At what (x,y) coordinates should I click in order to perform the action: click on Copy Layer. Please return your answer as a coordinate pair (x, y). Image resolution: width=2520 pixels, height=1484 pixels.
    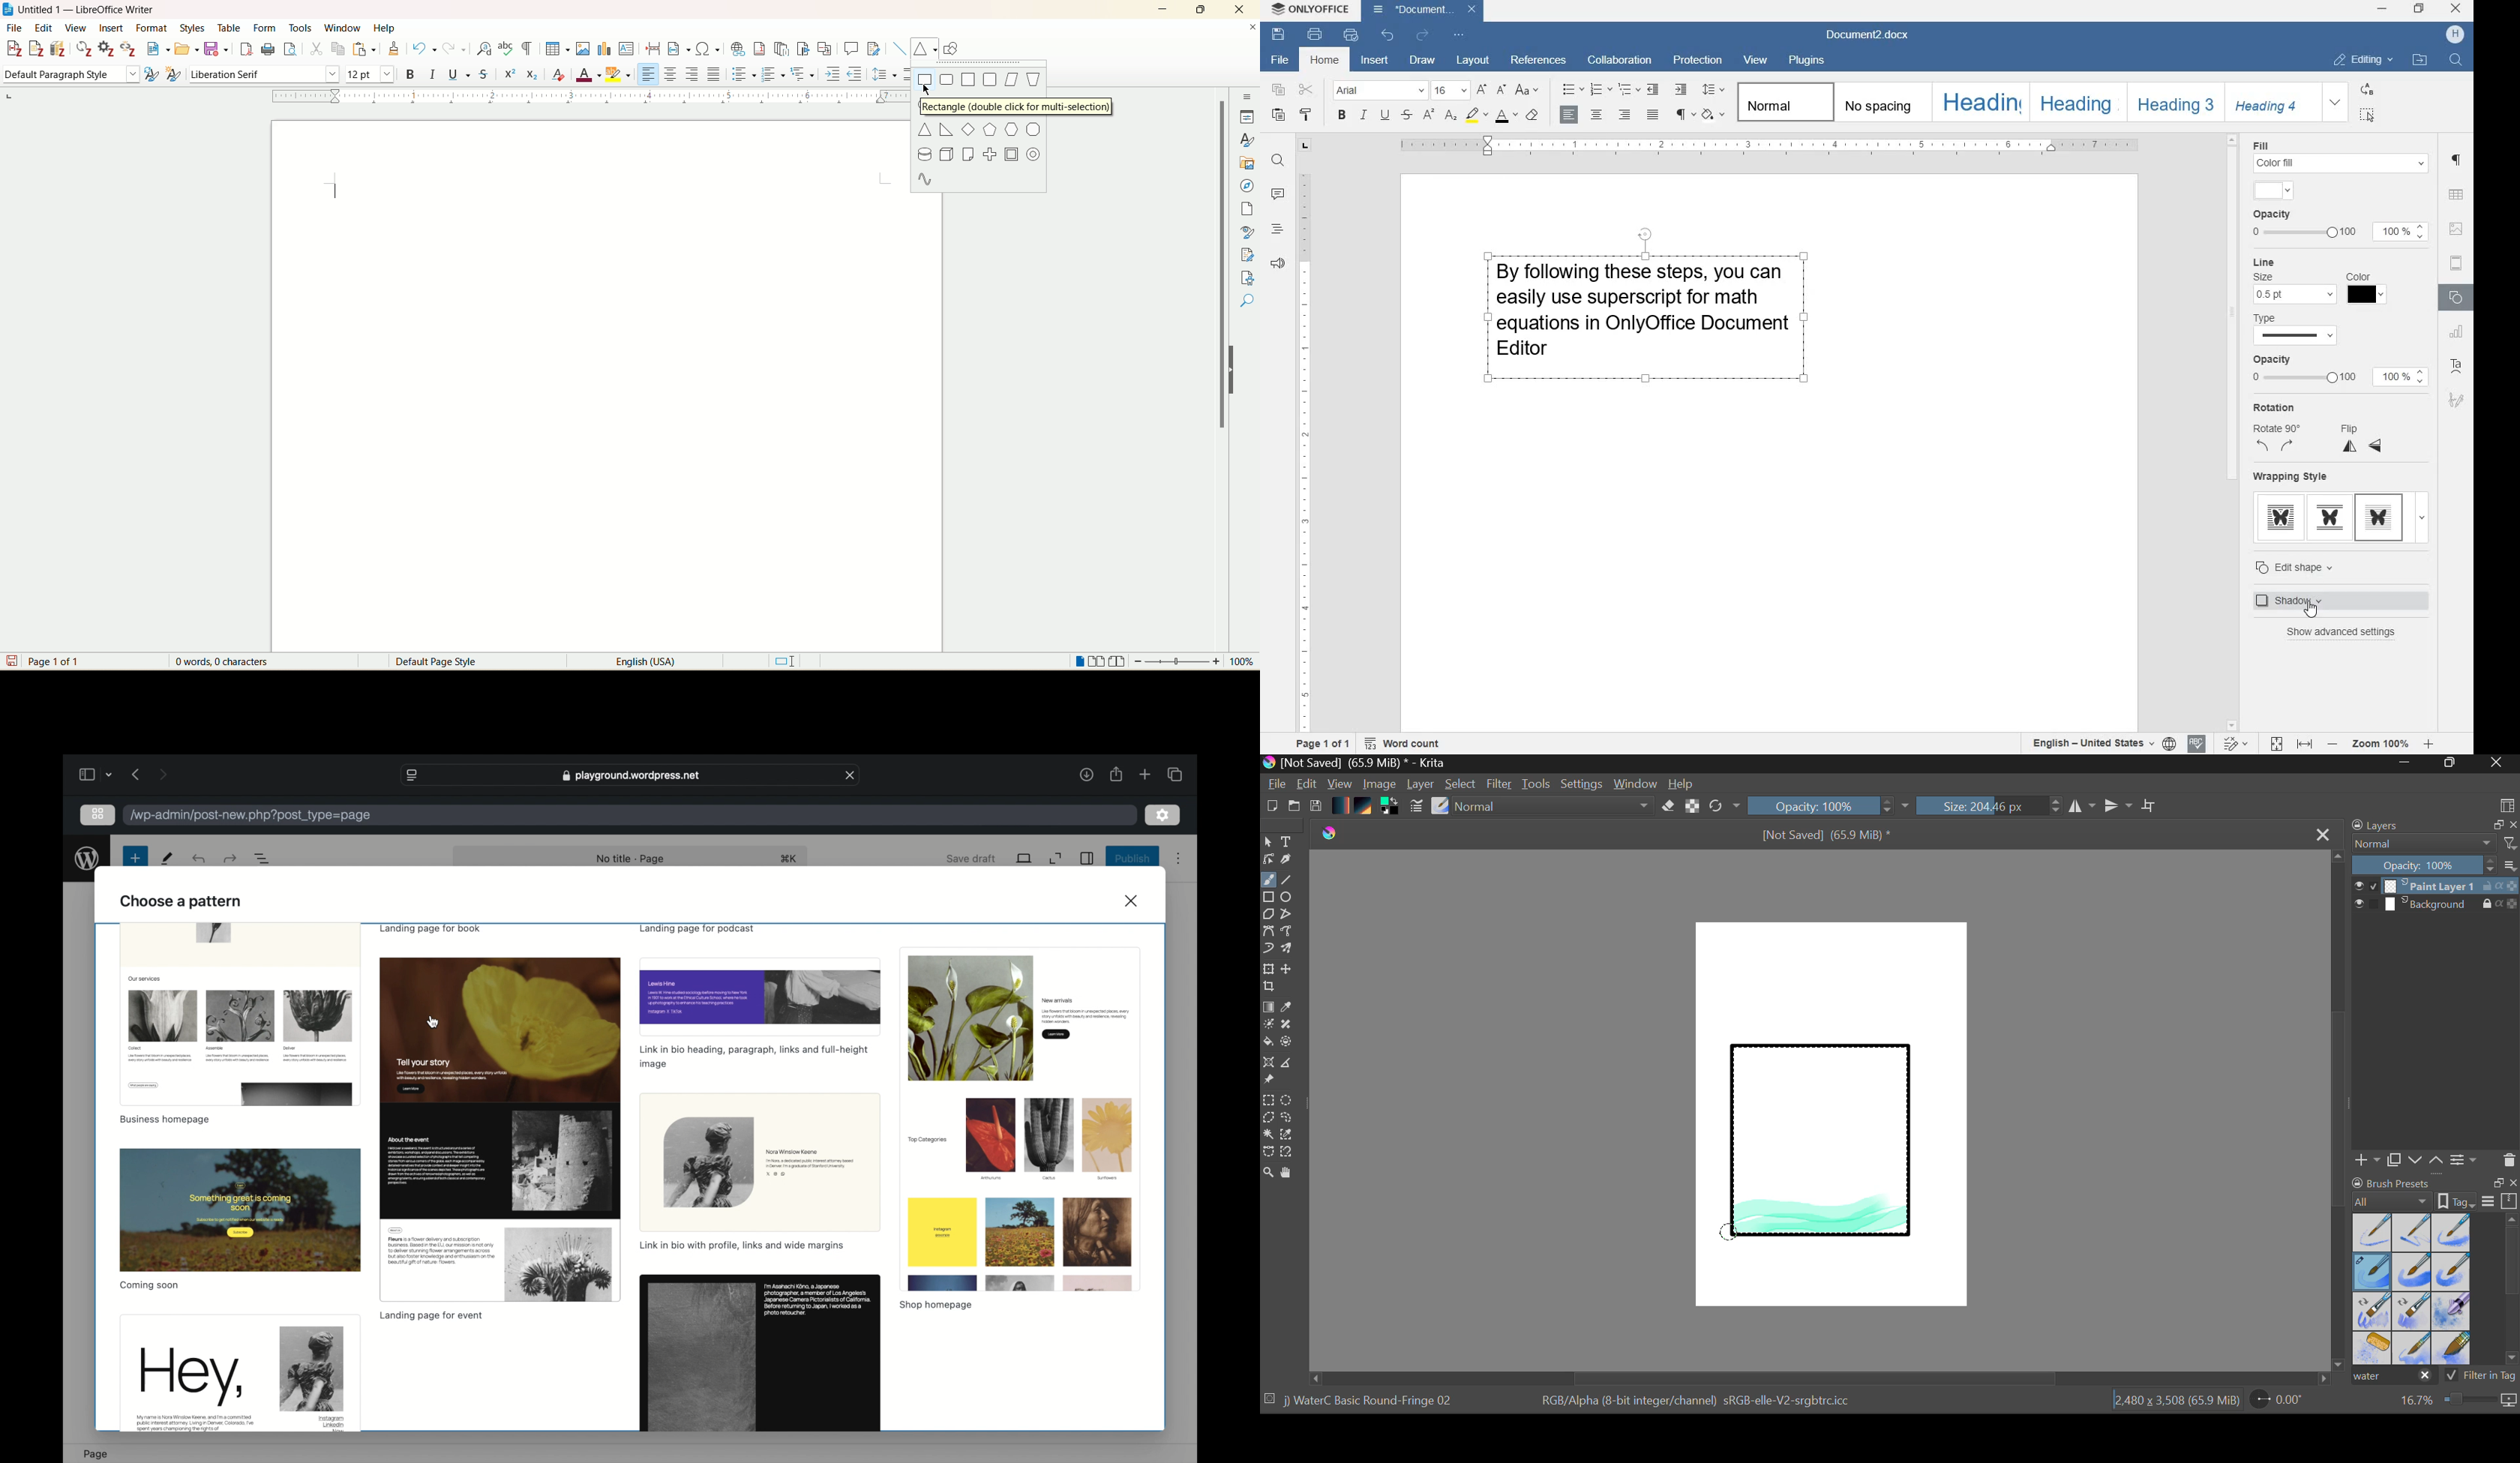
    Looking at the image, I should click on (2395, 1161).